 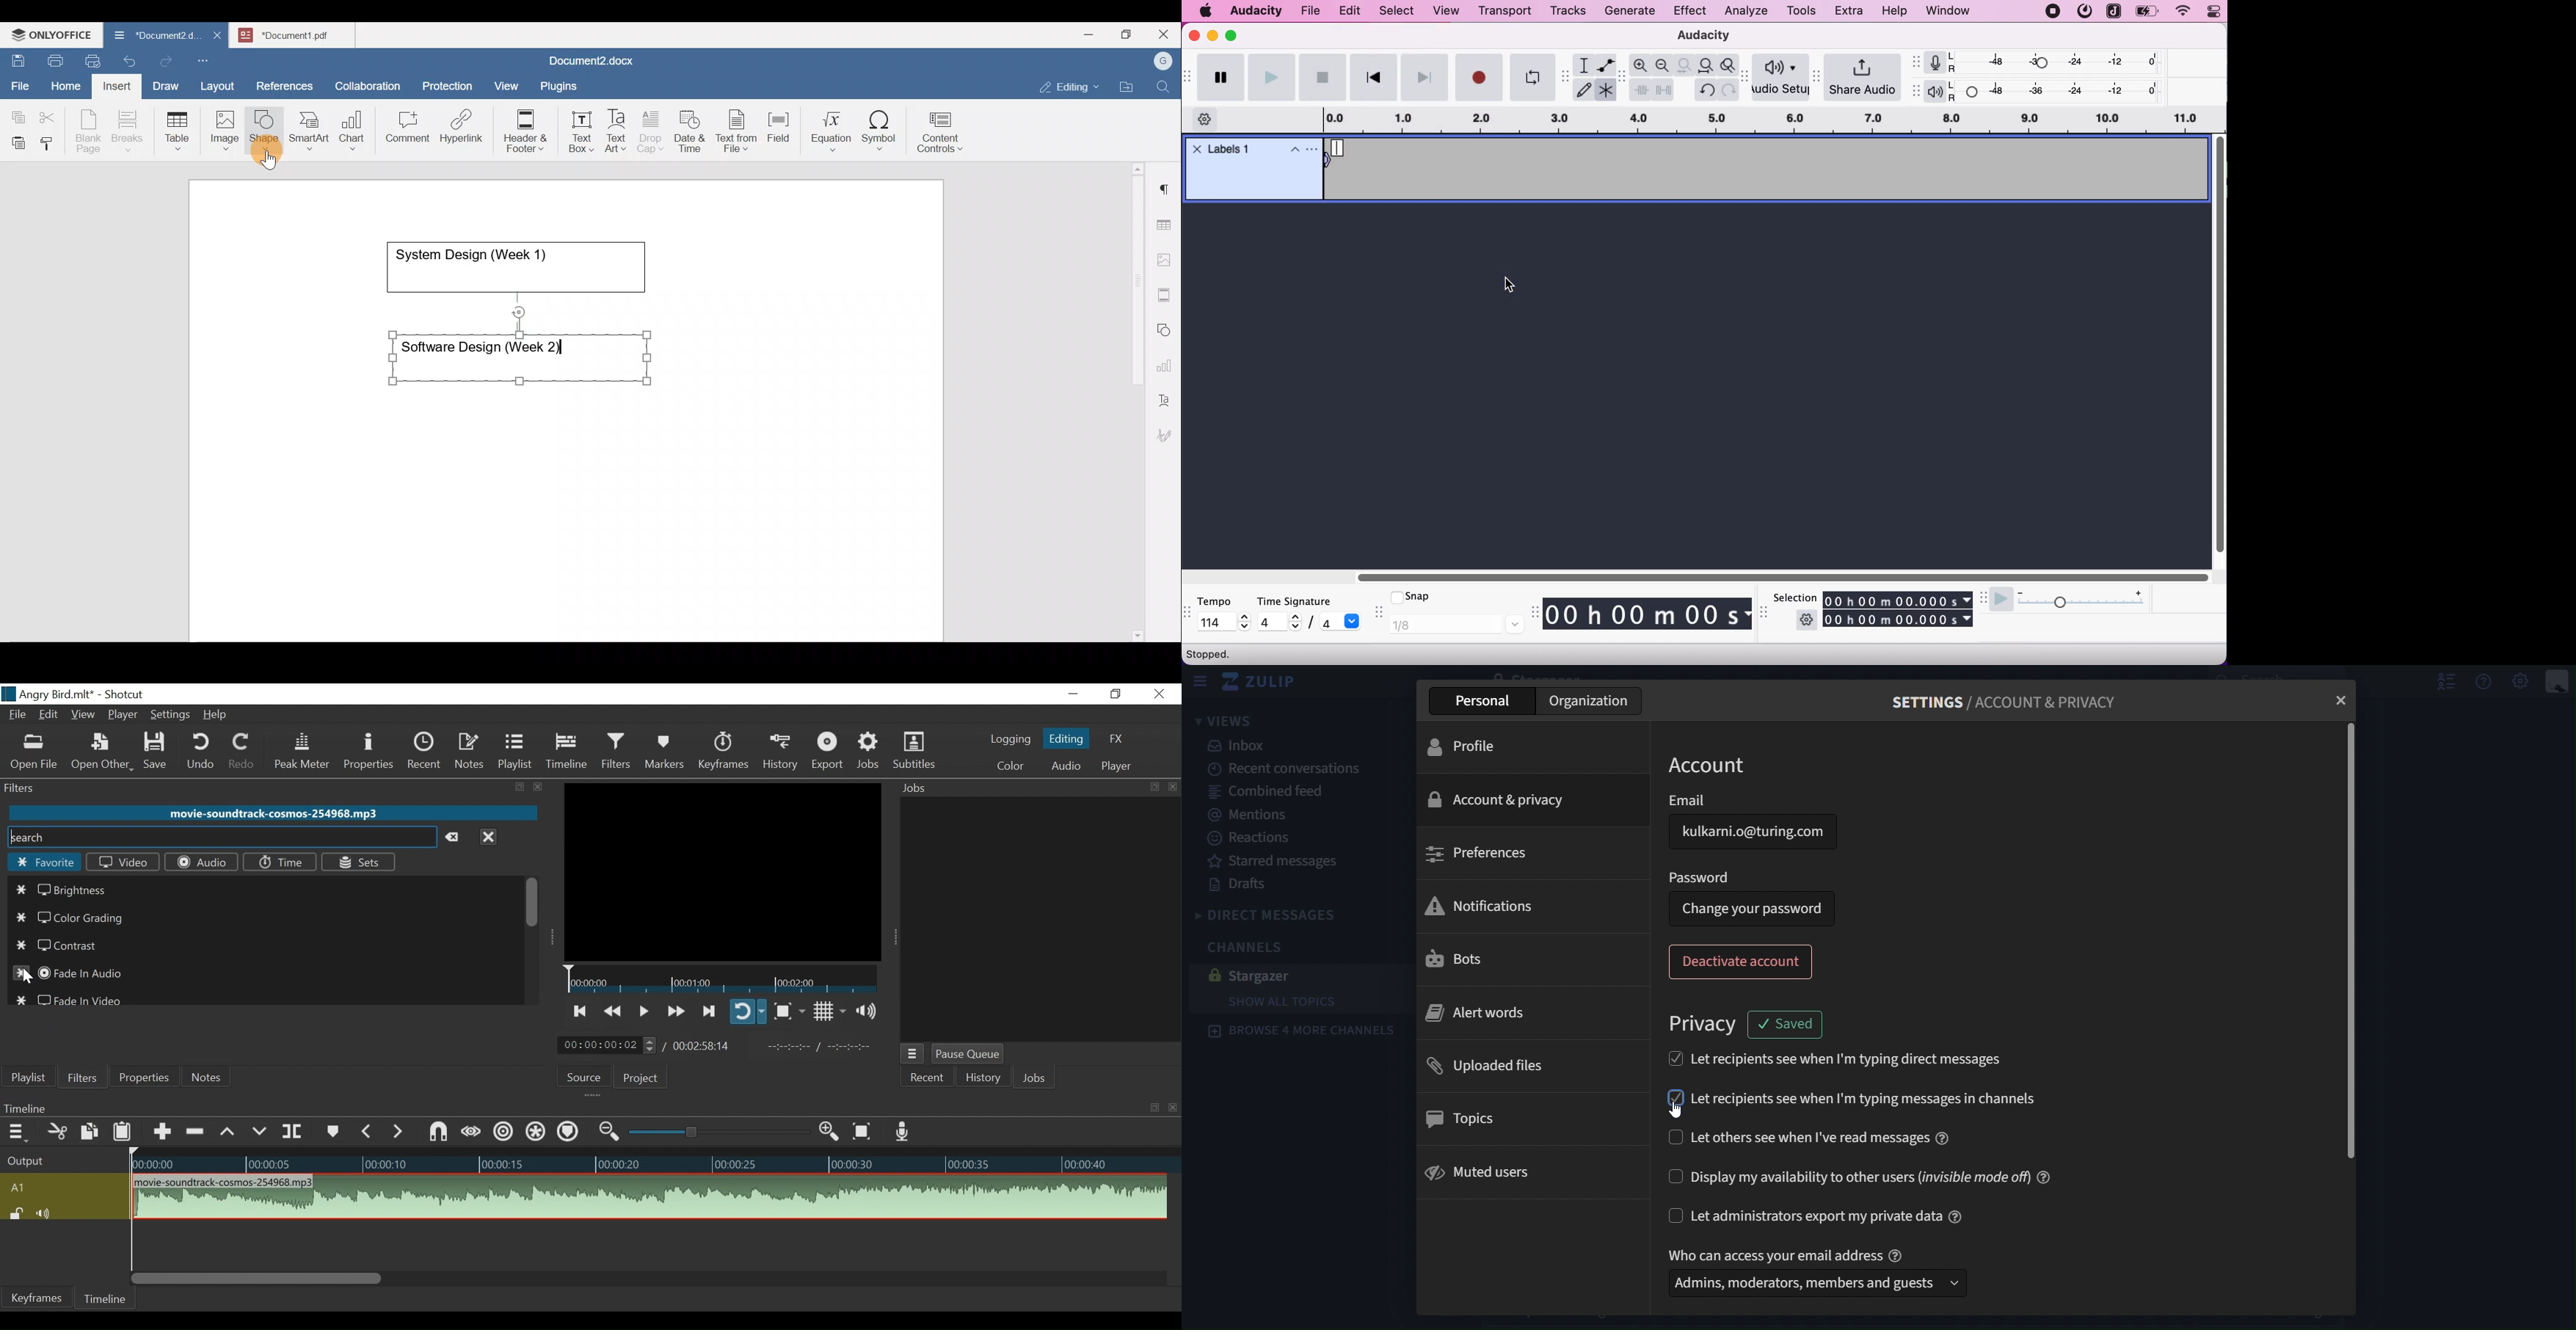 I want to click on History, so click(x=982, y=1079).